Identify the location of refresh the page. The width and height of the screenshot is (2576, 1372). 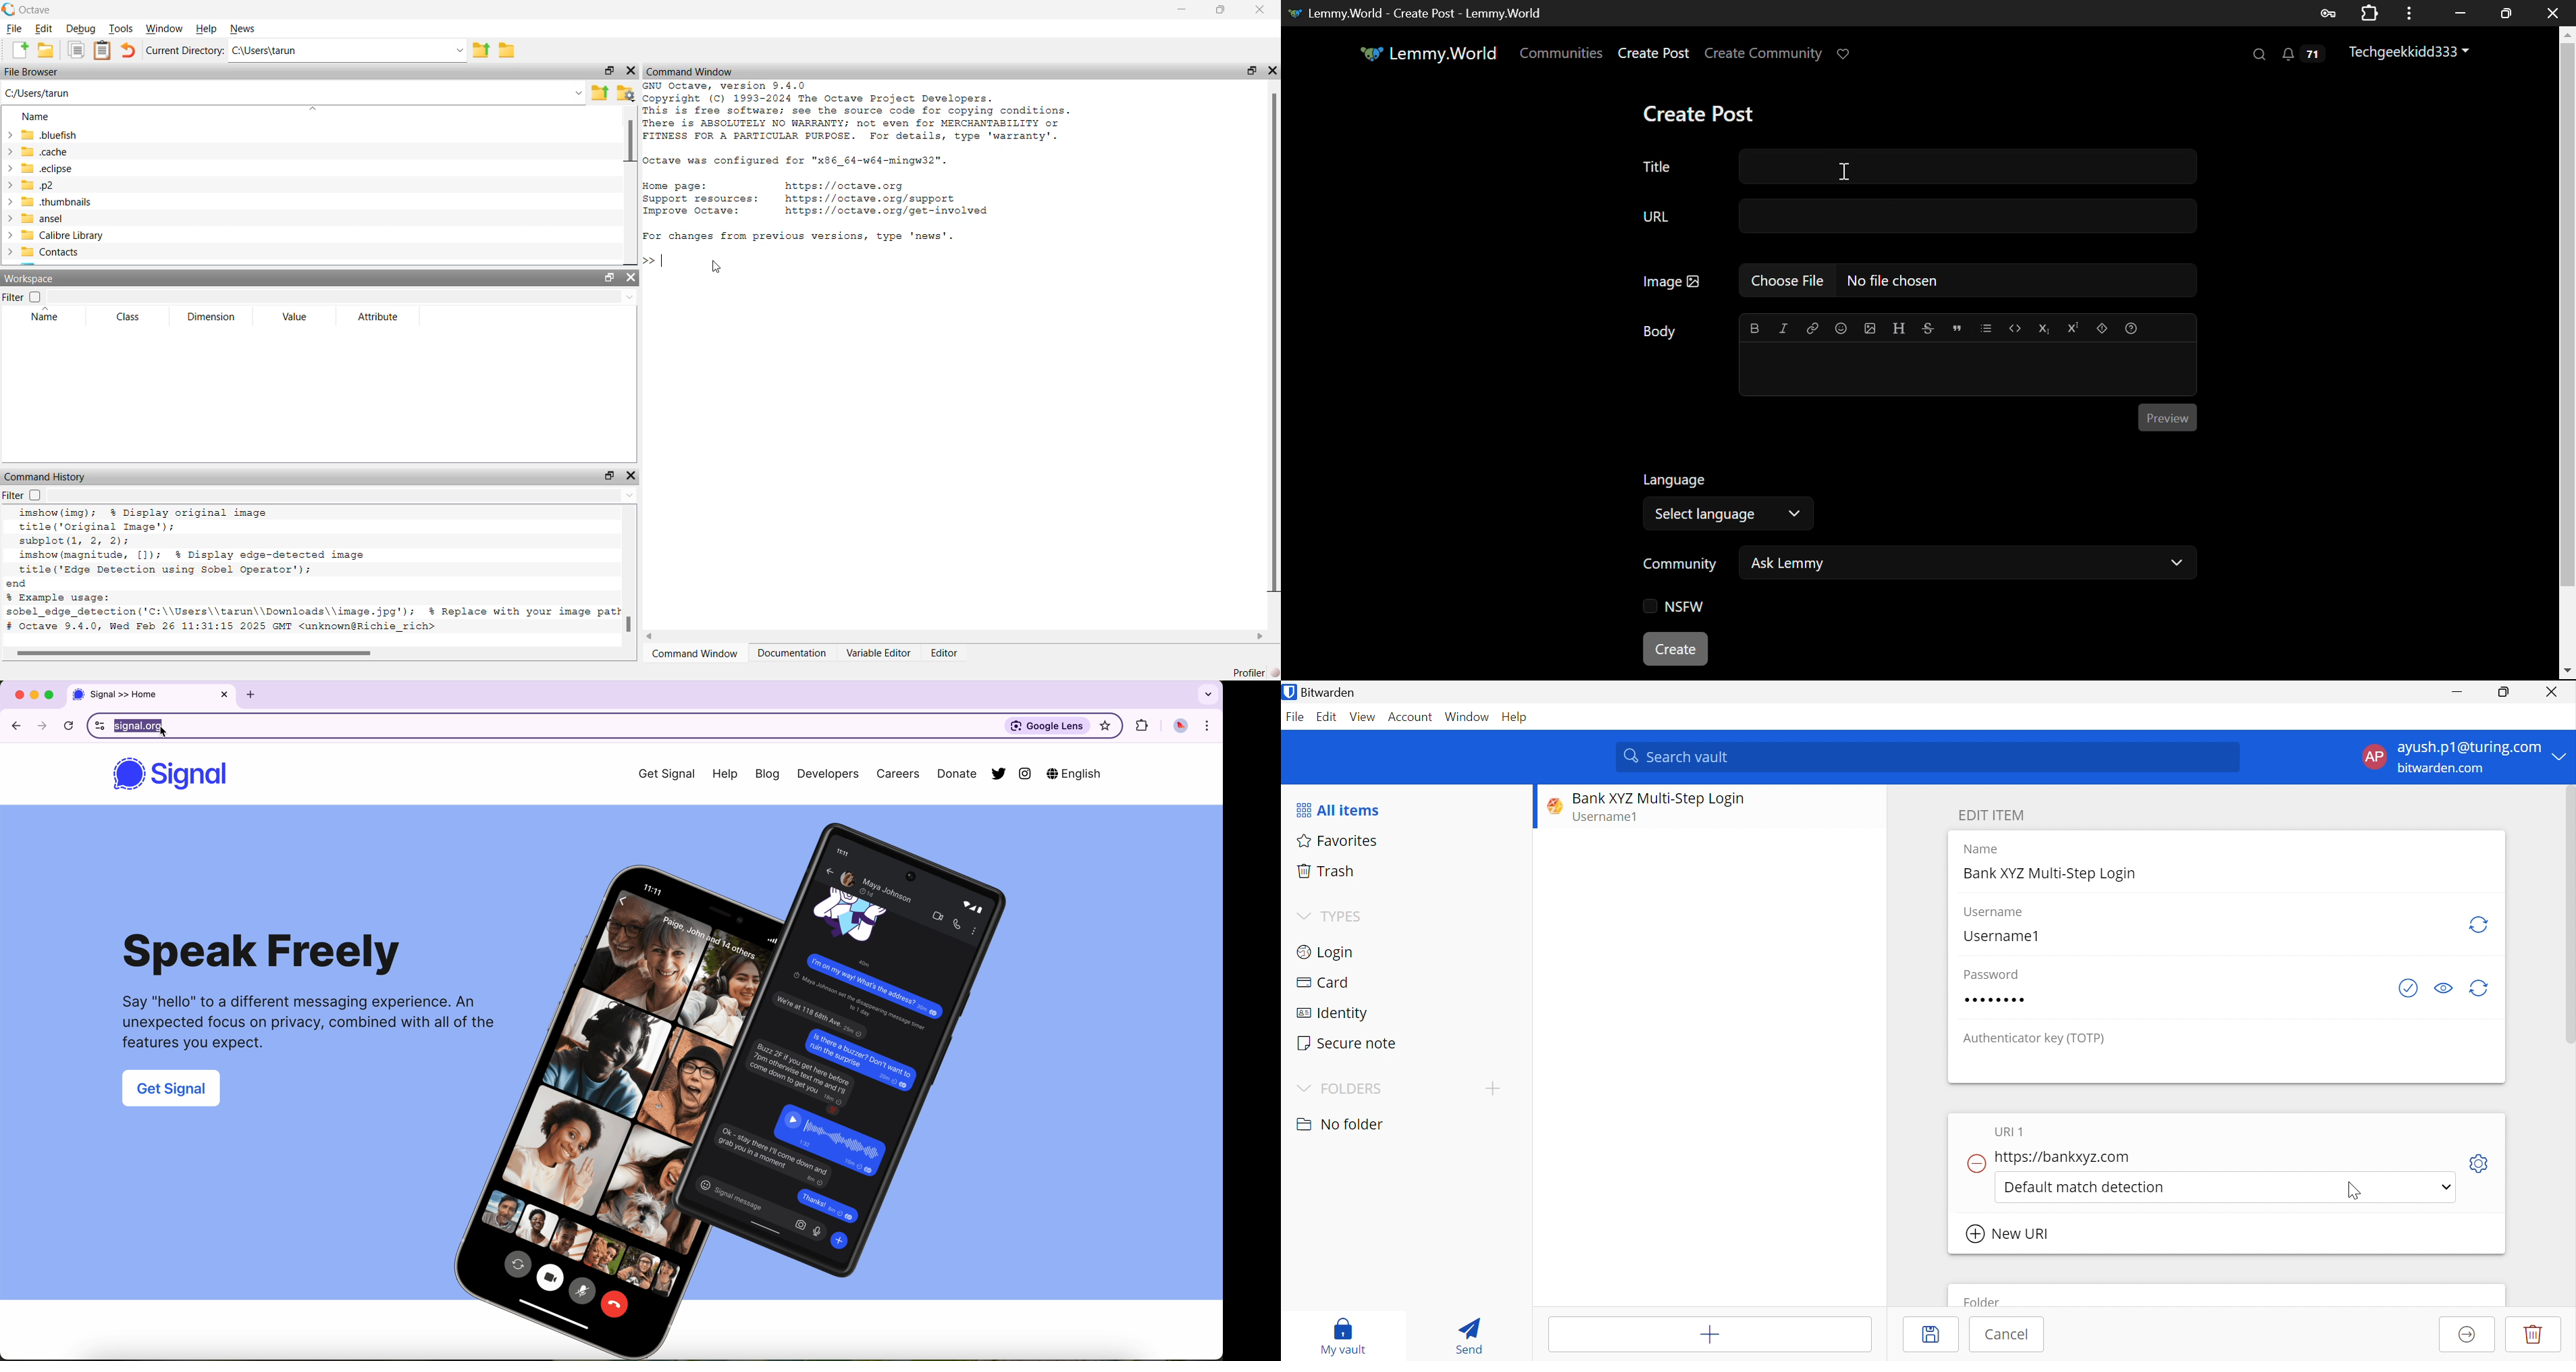
(70, 726).